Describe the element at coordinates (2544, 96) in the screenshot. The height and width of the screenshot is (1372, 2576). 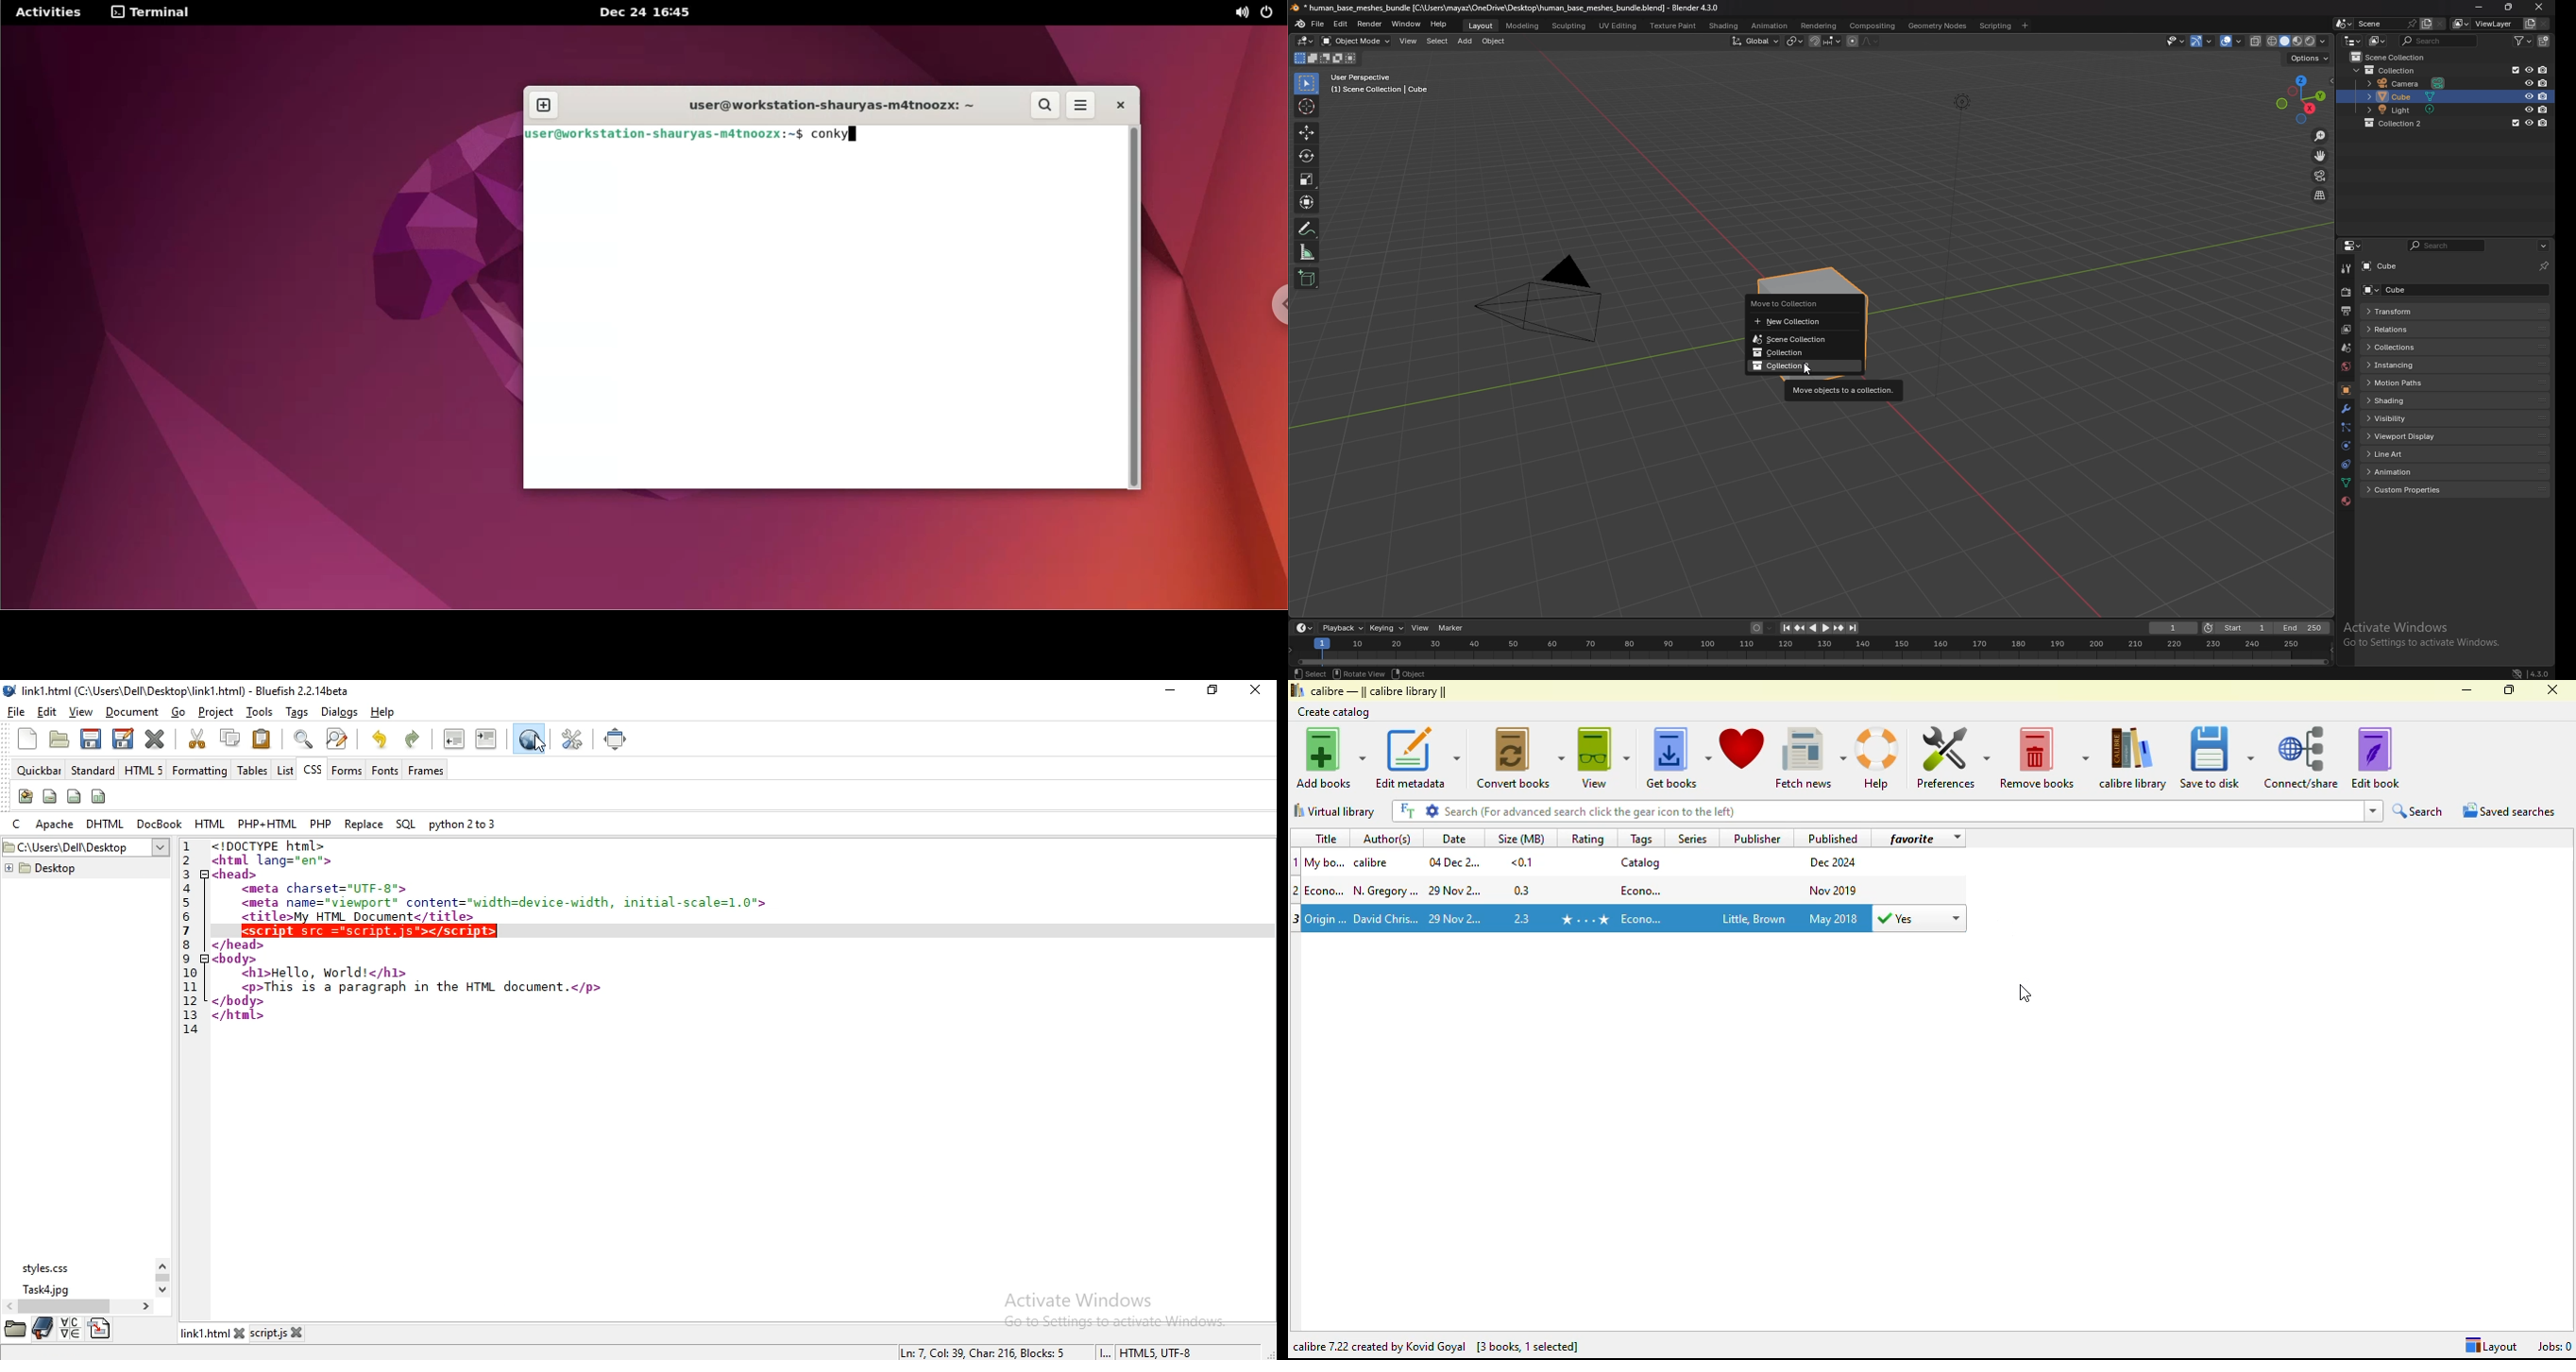
I see `disable in renders` at that location.